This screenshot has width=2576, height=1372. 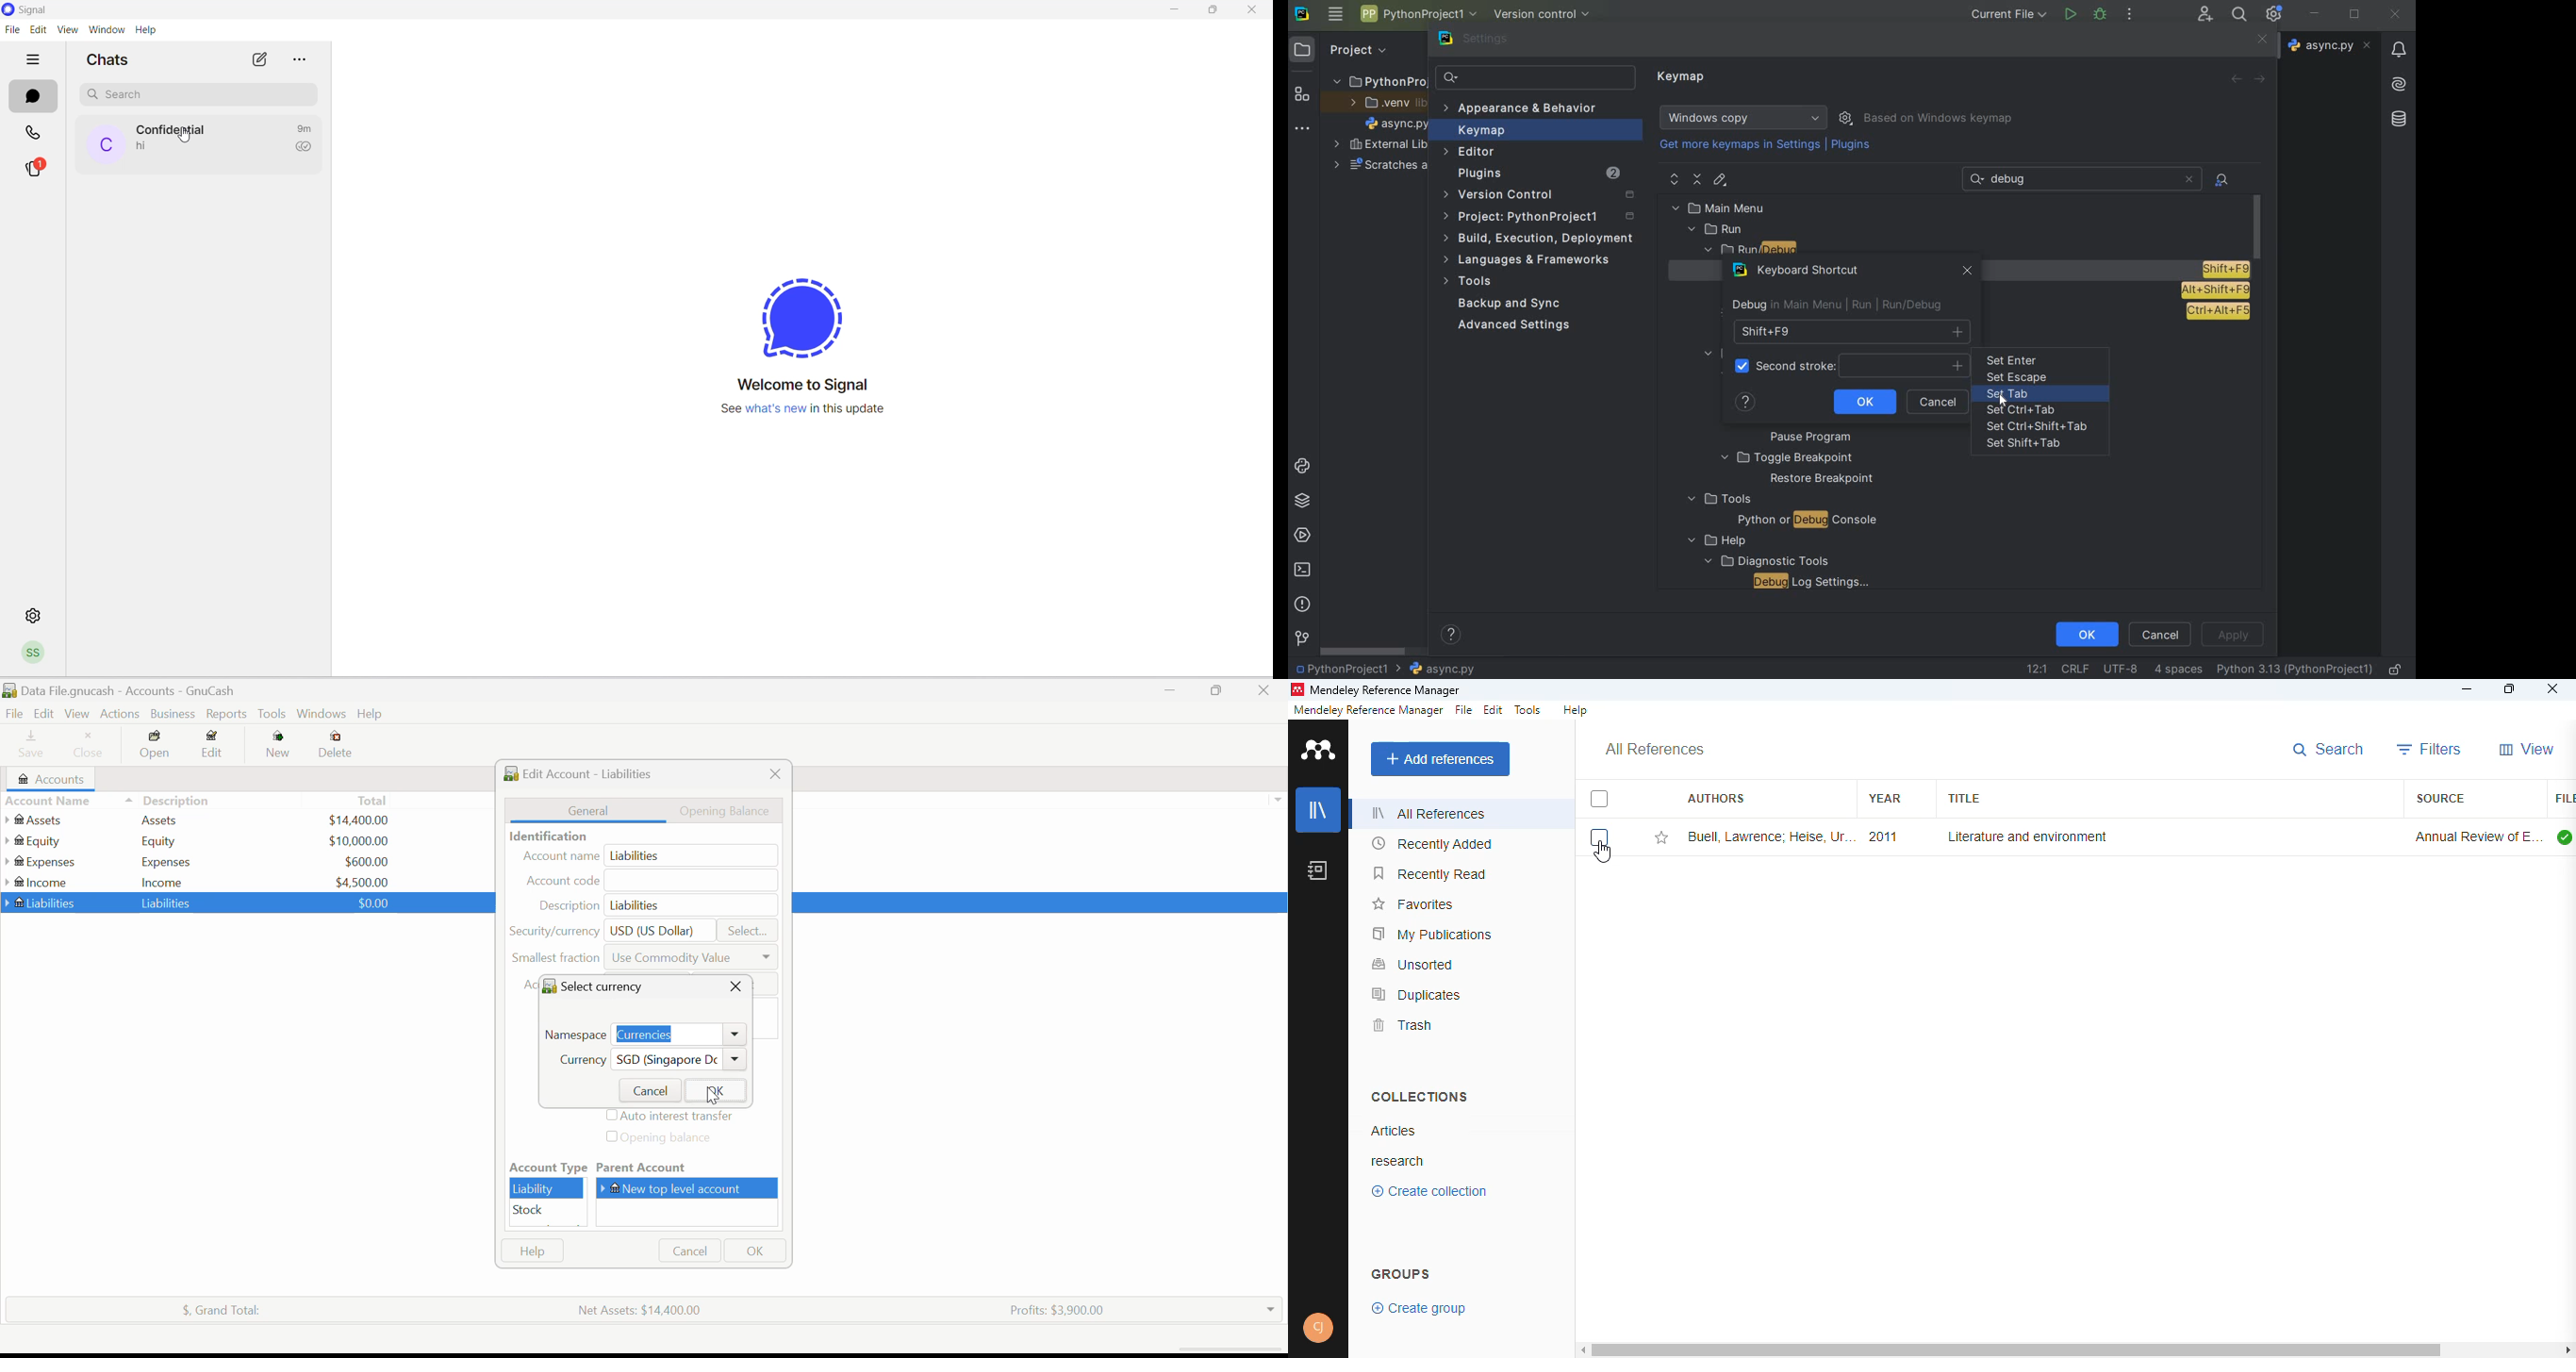 I want to click on filters, so click(x=2430, y=749).